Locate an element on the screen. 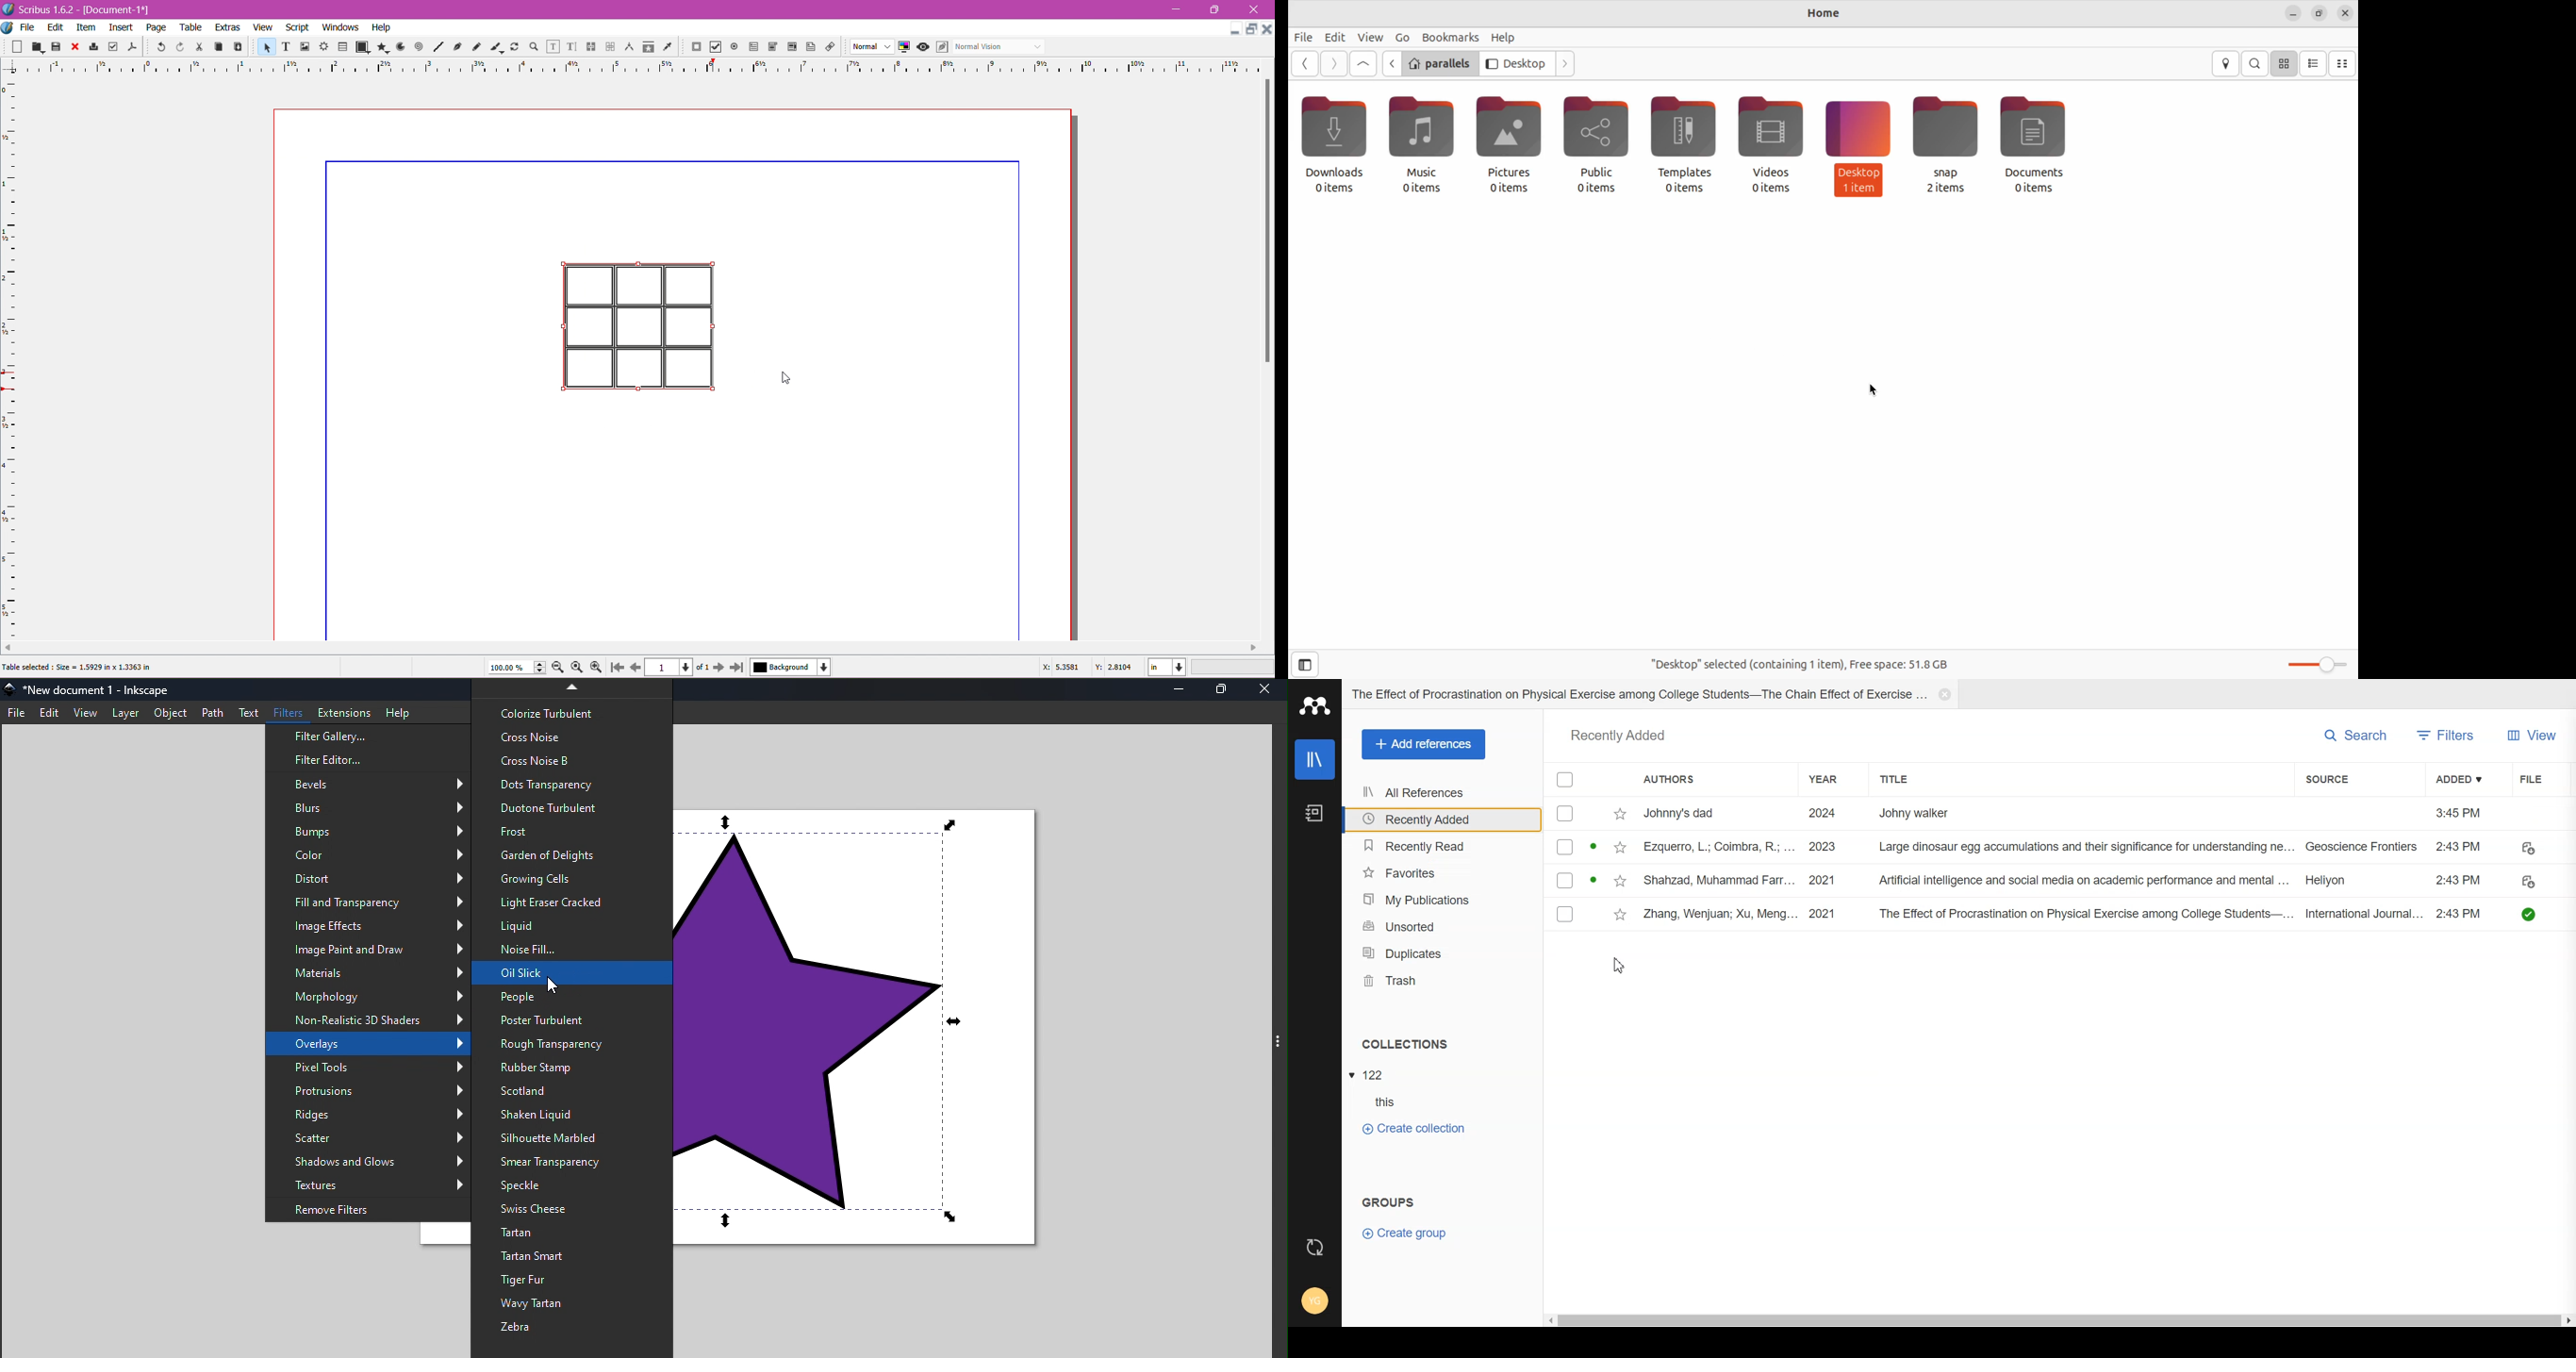 The width and height of the screenshot is (2576, 1372). Rubber stamp is located at coordinates (571, 1068).